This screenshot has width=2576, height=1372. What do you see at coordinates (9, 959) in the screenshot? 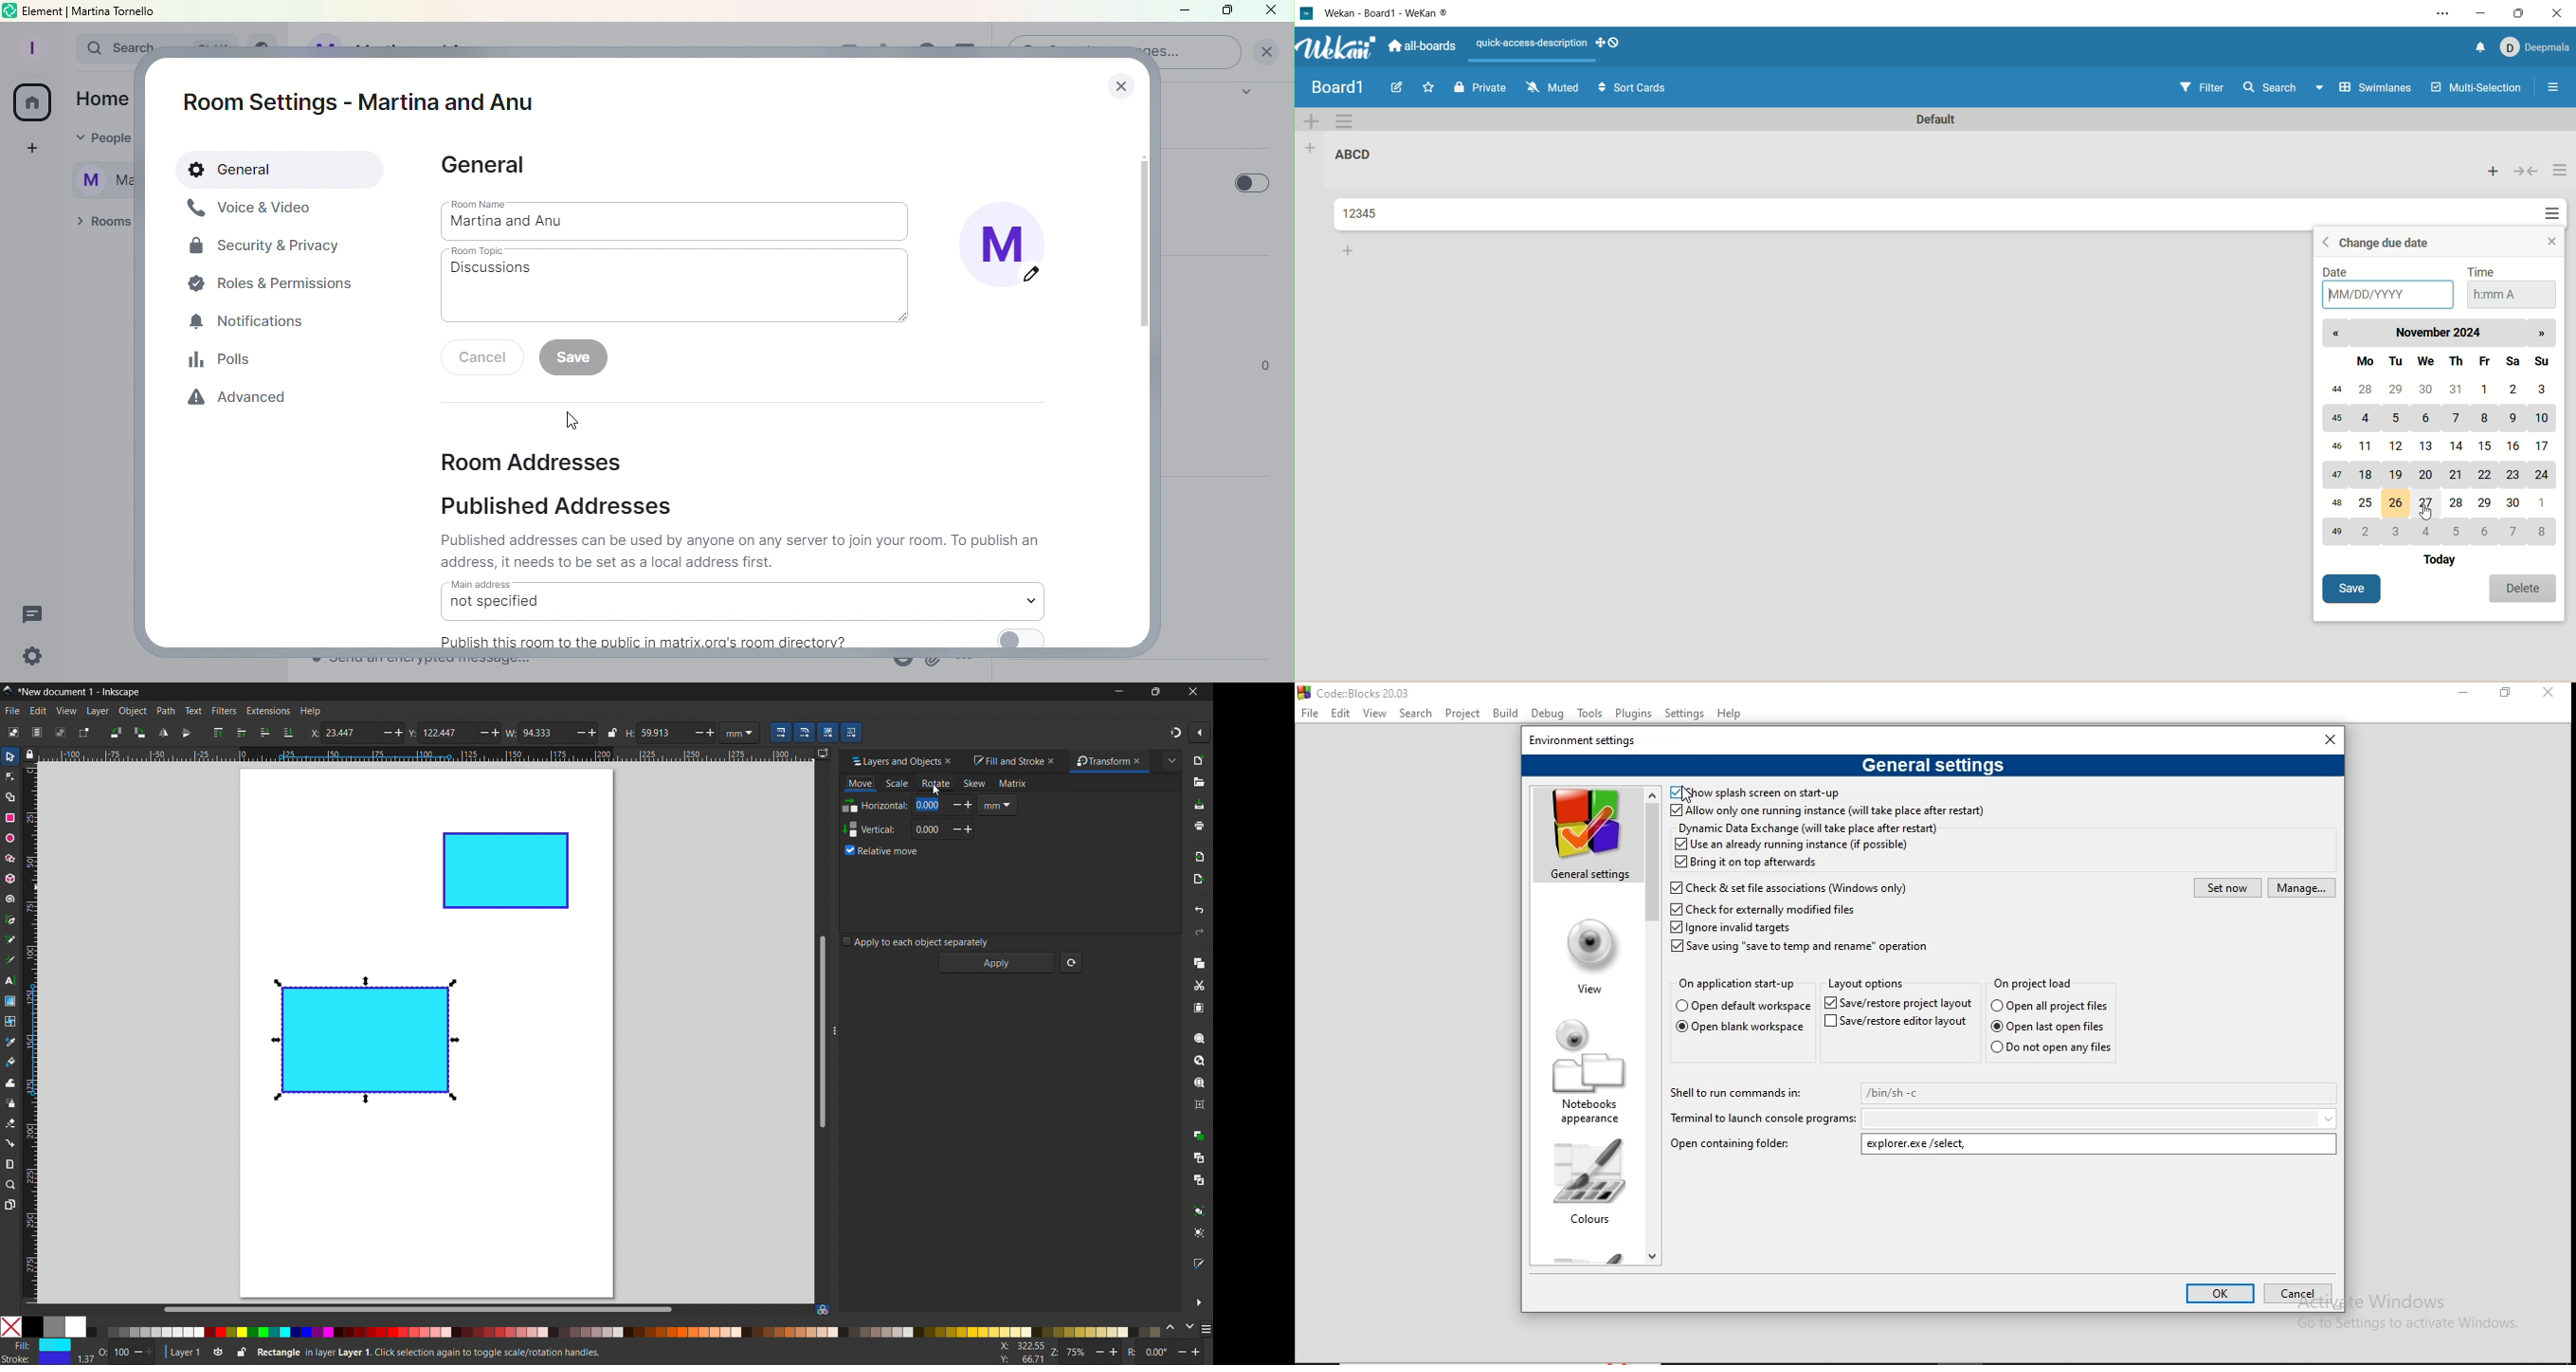
I see `caligraphy tool` at bounding box center [9, 959].